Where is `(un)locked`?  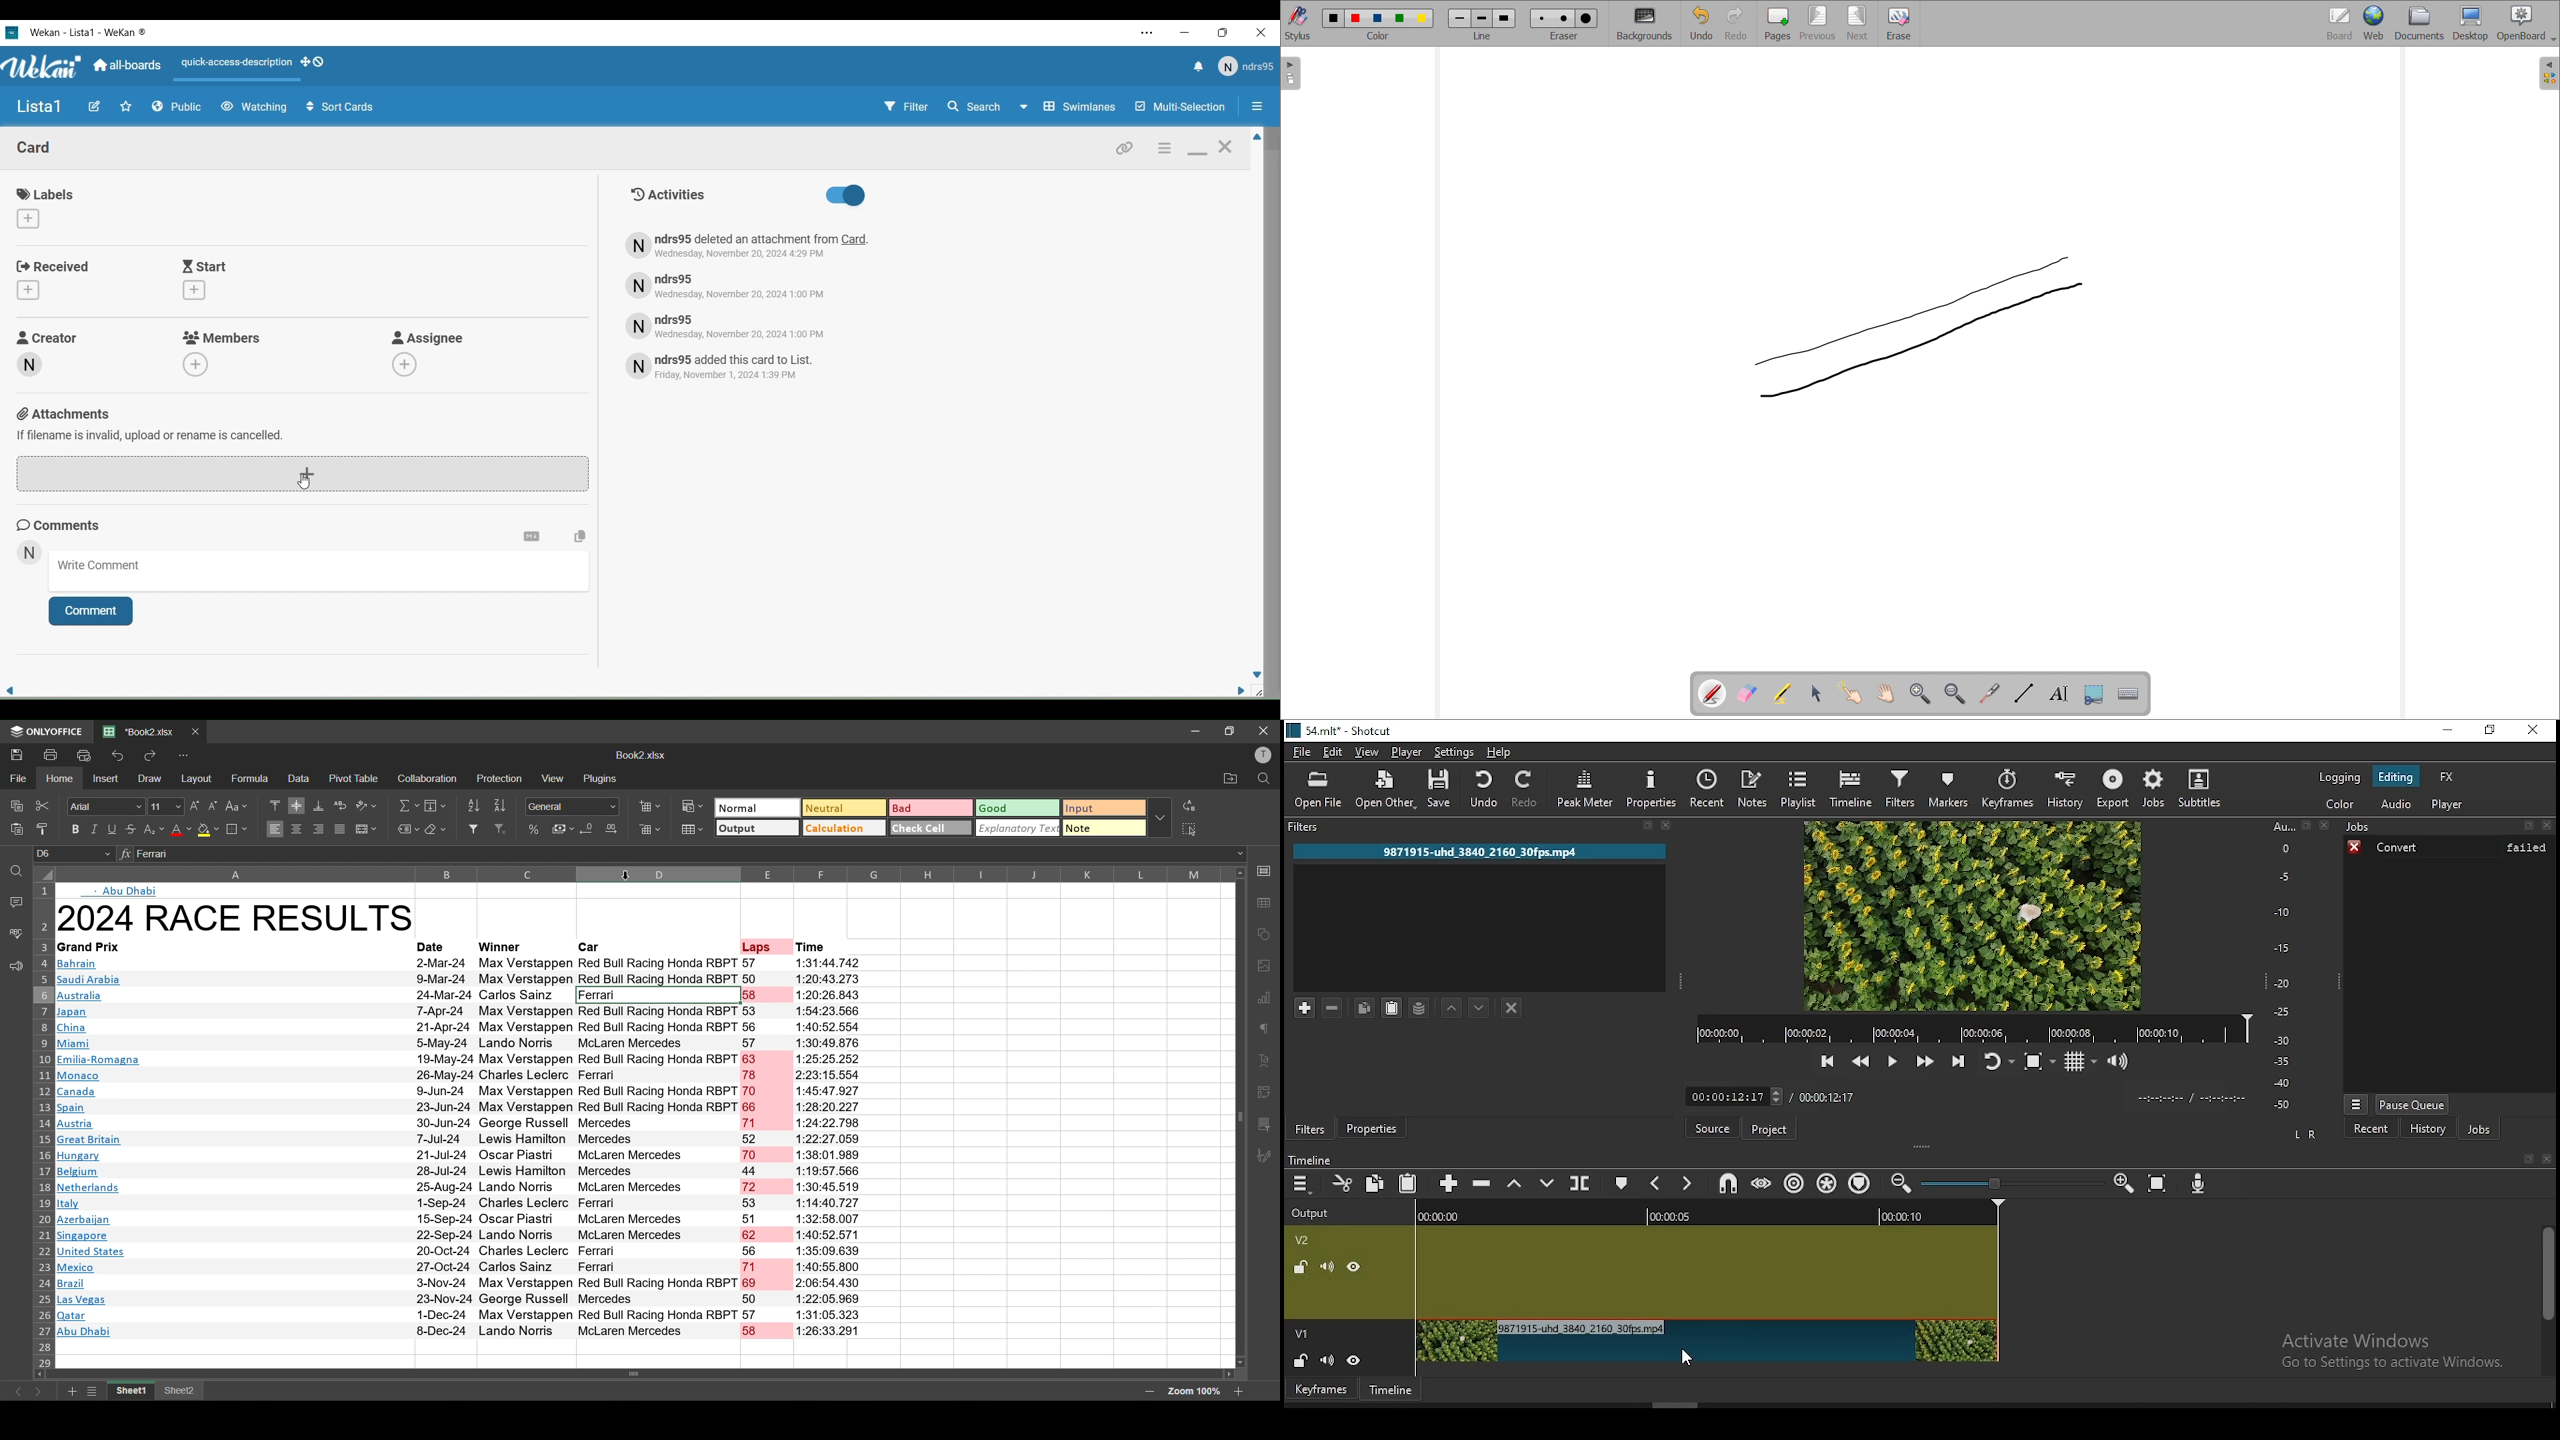 (un)locked is located at coordinates (1303, 1359).